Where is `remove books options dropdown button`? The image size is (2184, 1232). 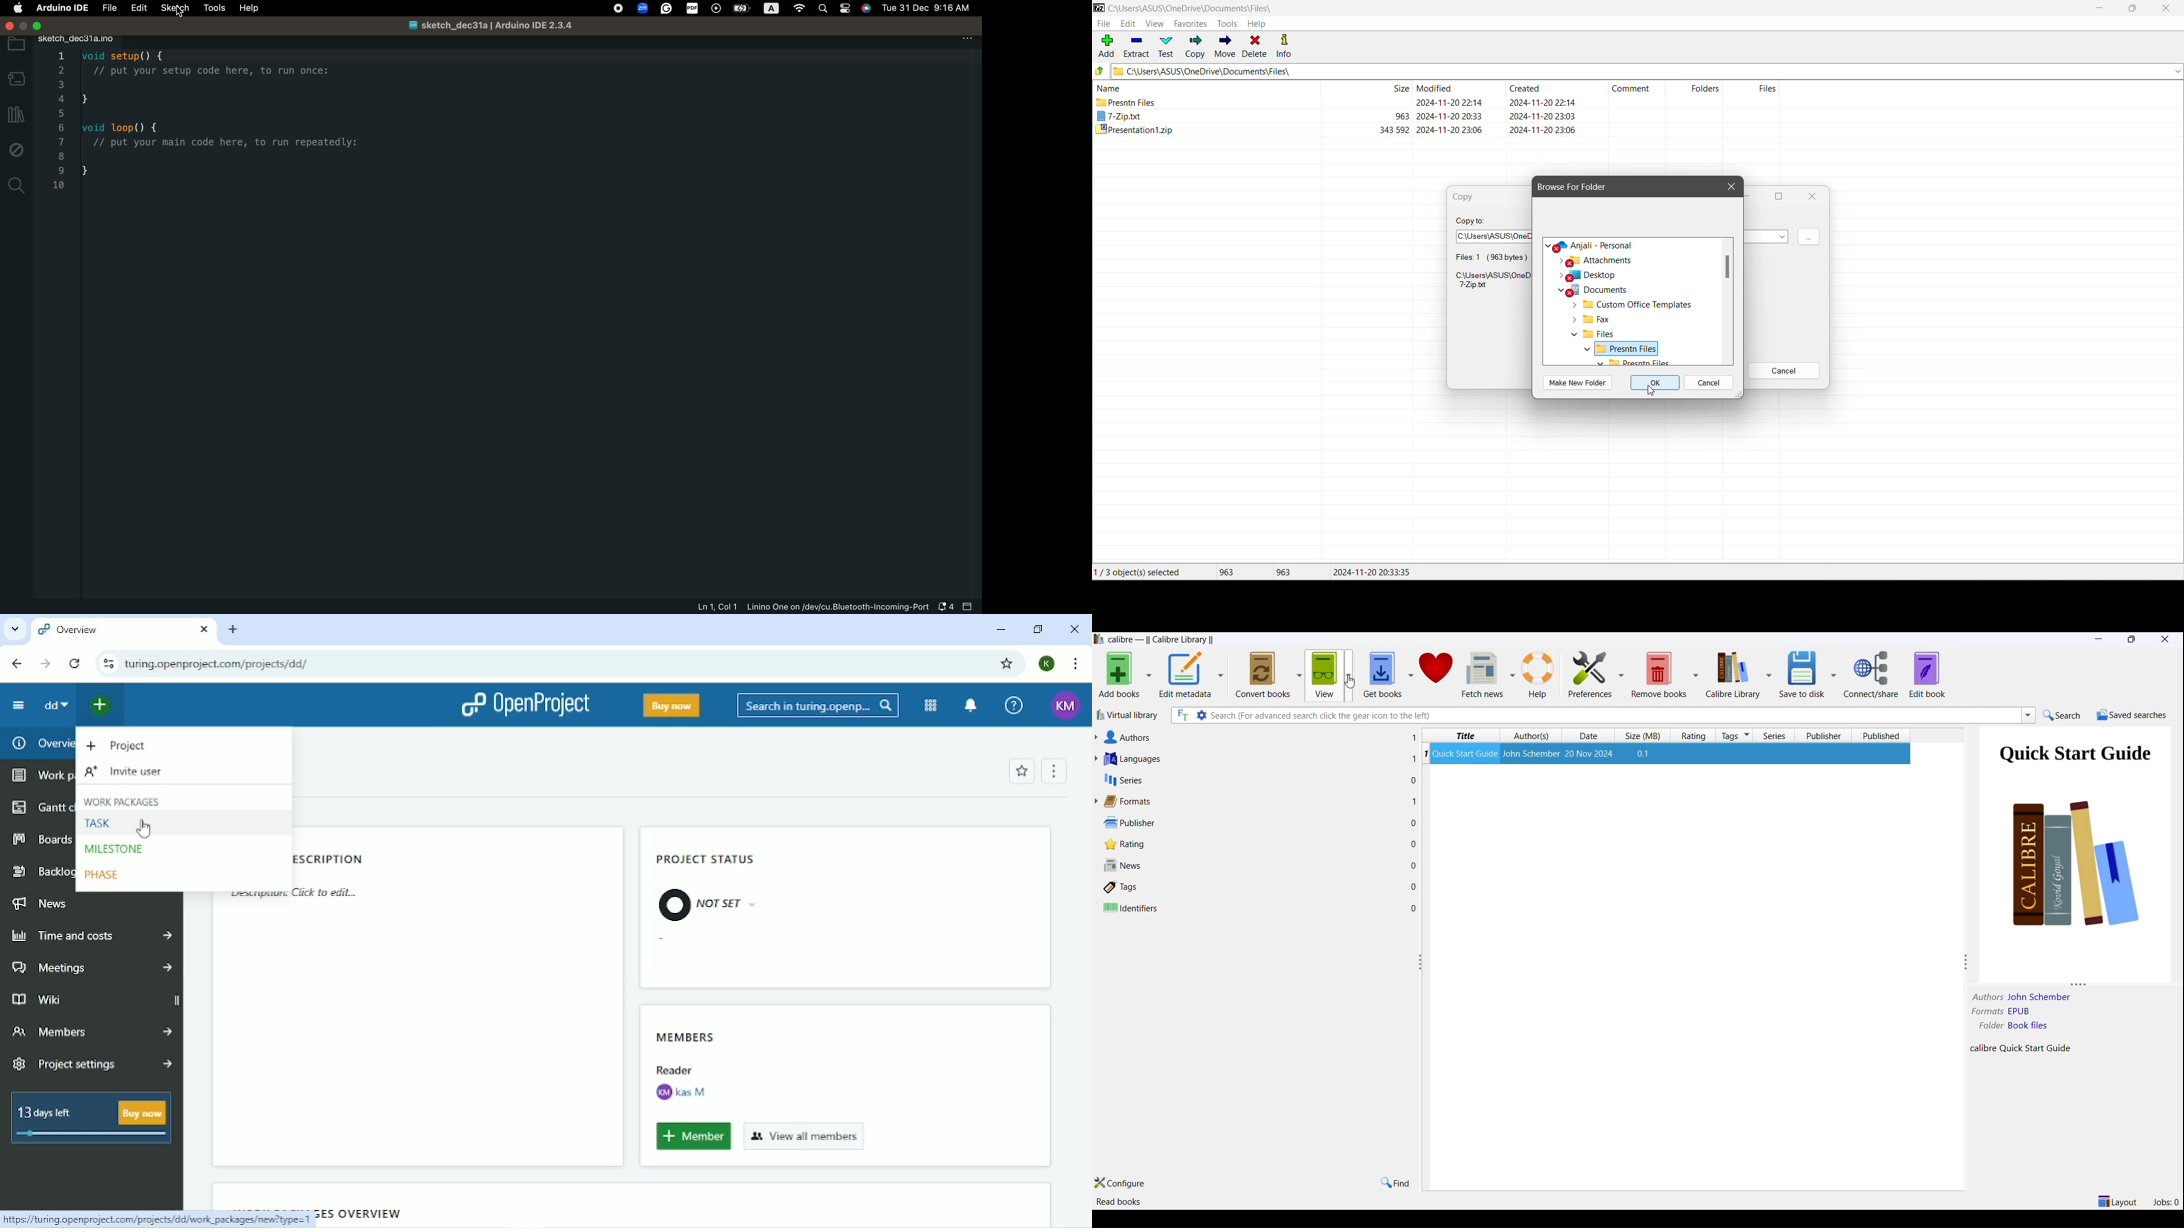
remove books options dropdown button is located at coordinates (1697, 676).